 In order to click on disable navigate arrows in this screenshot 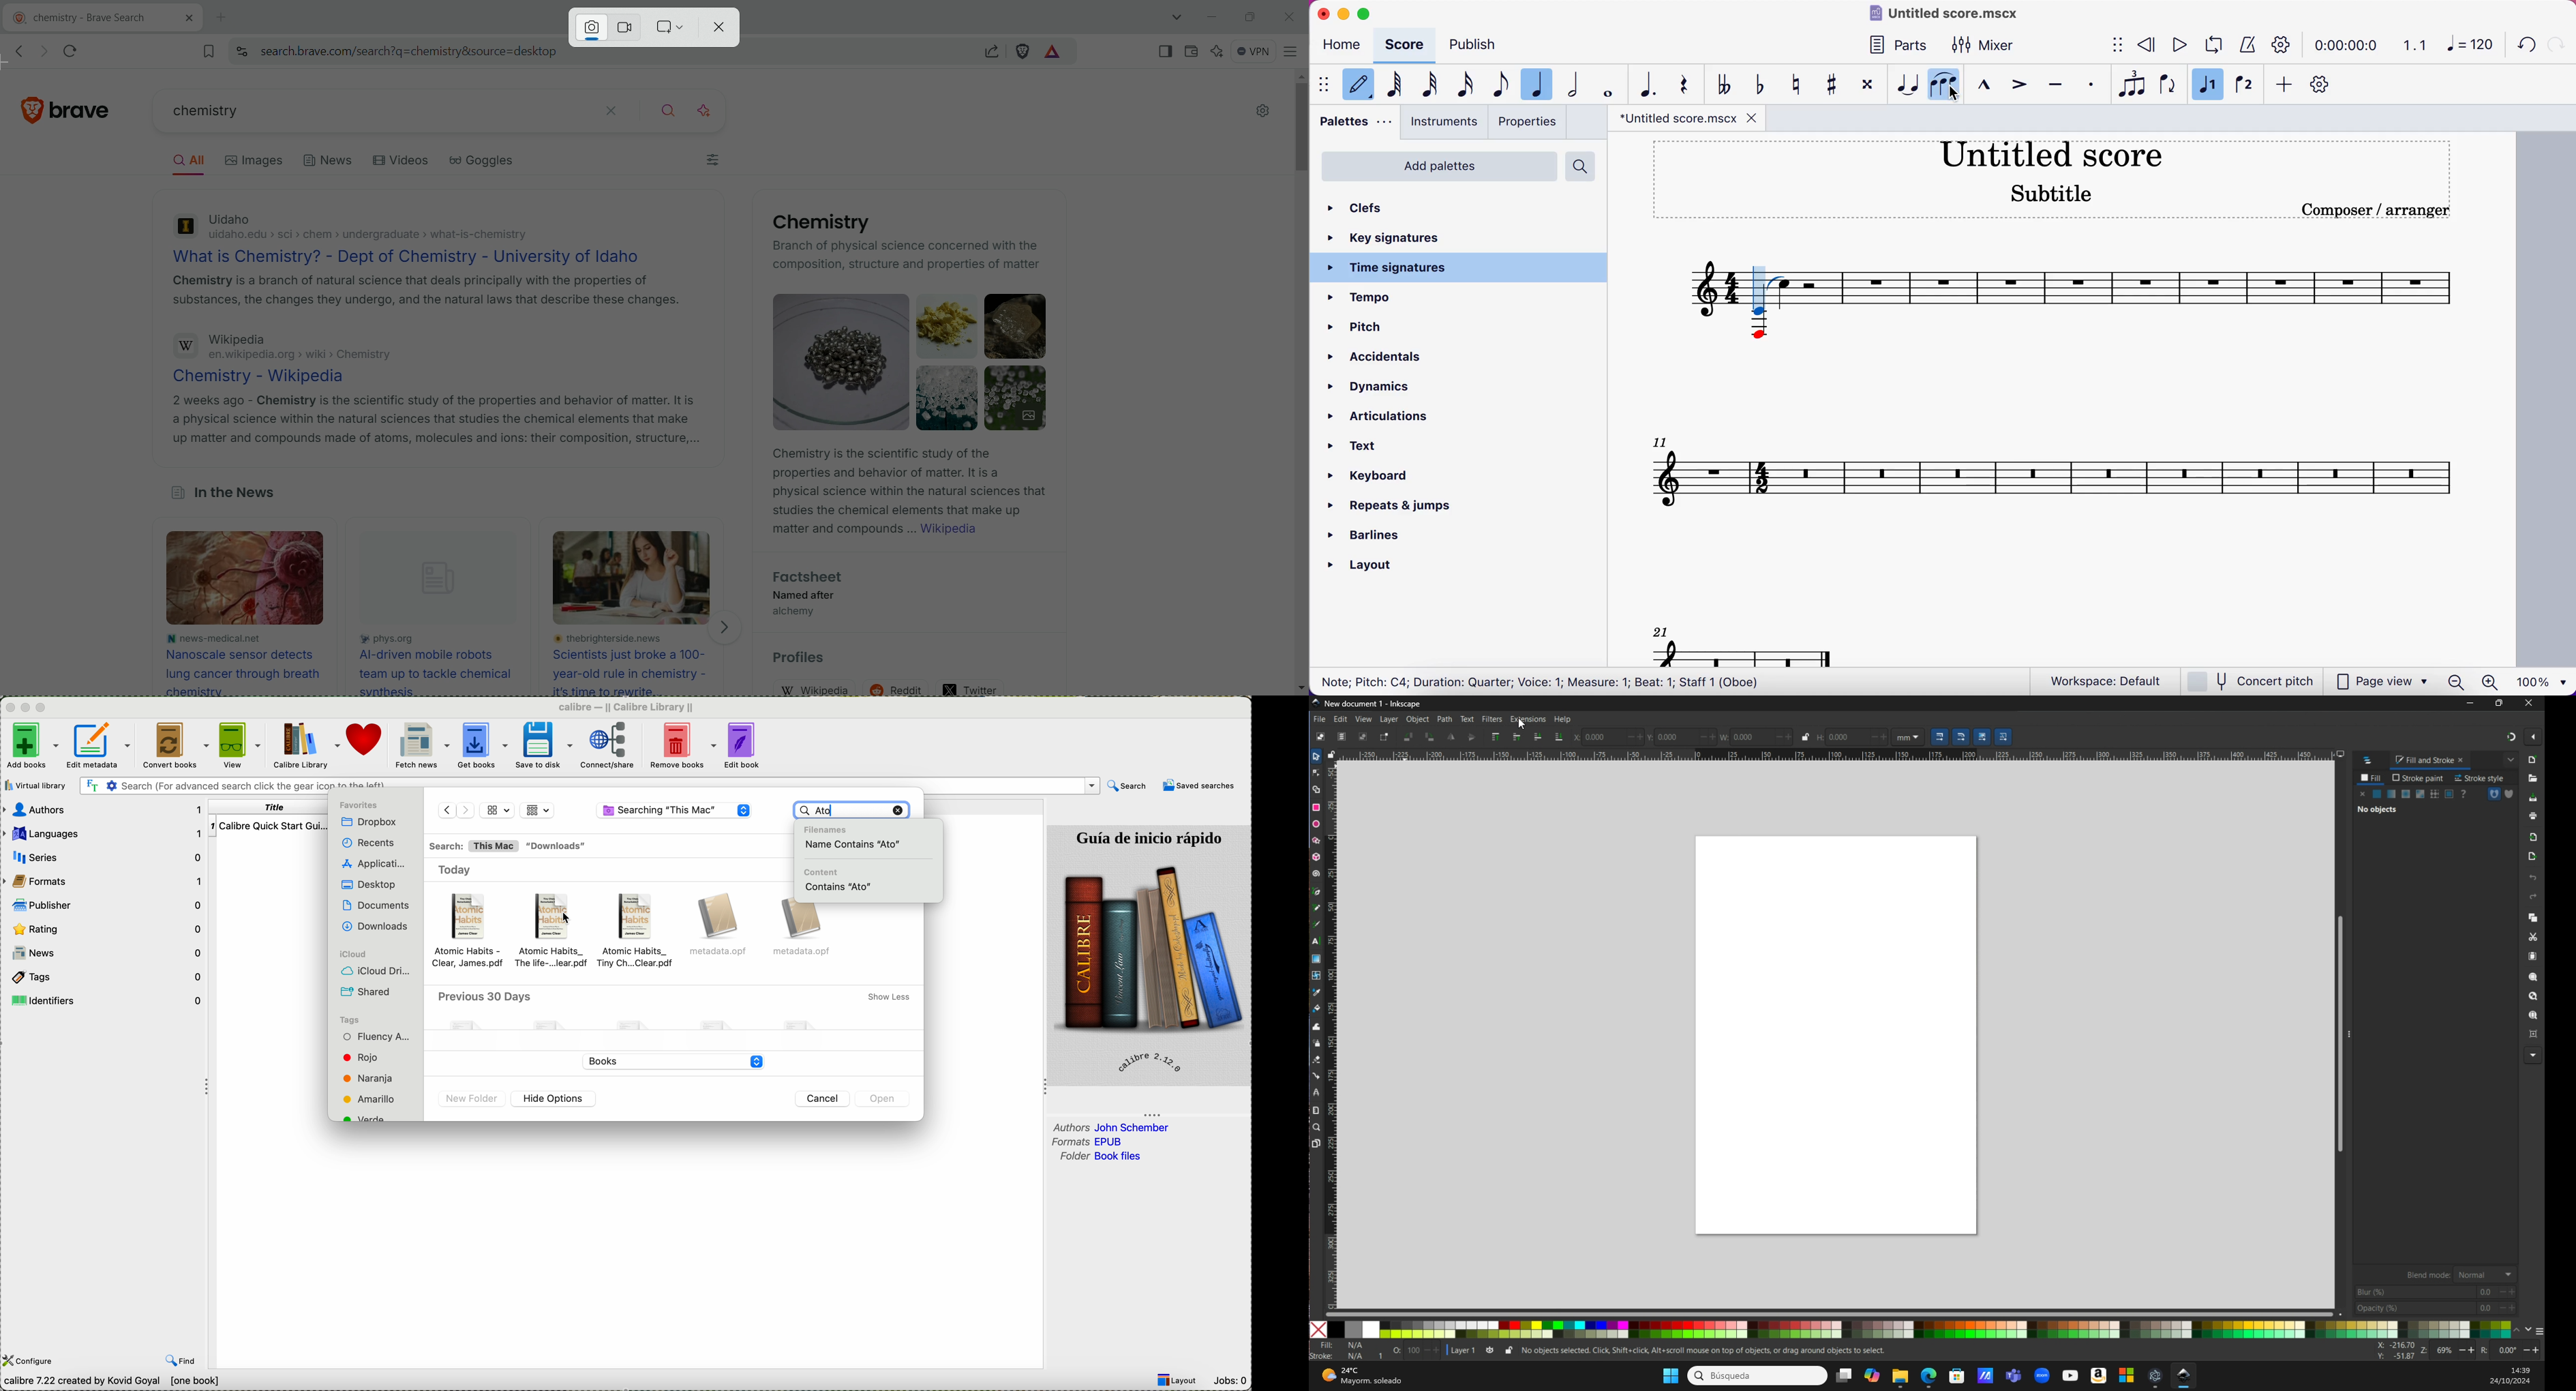, I will do `click(455, 809)`.